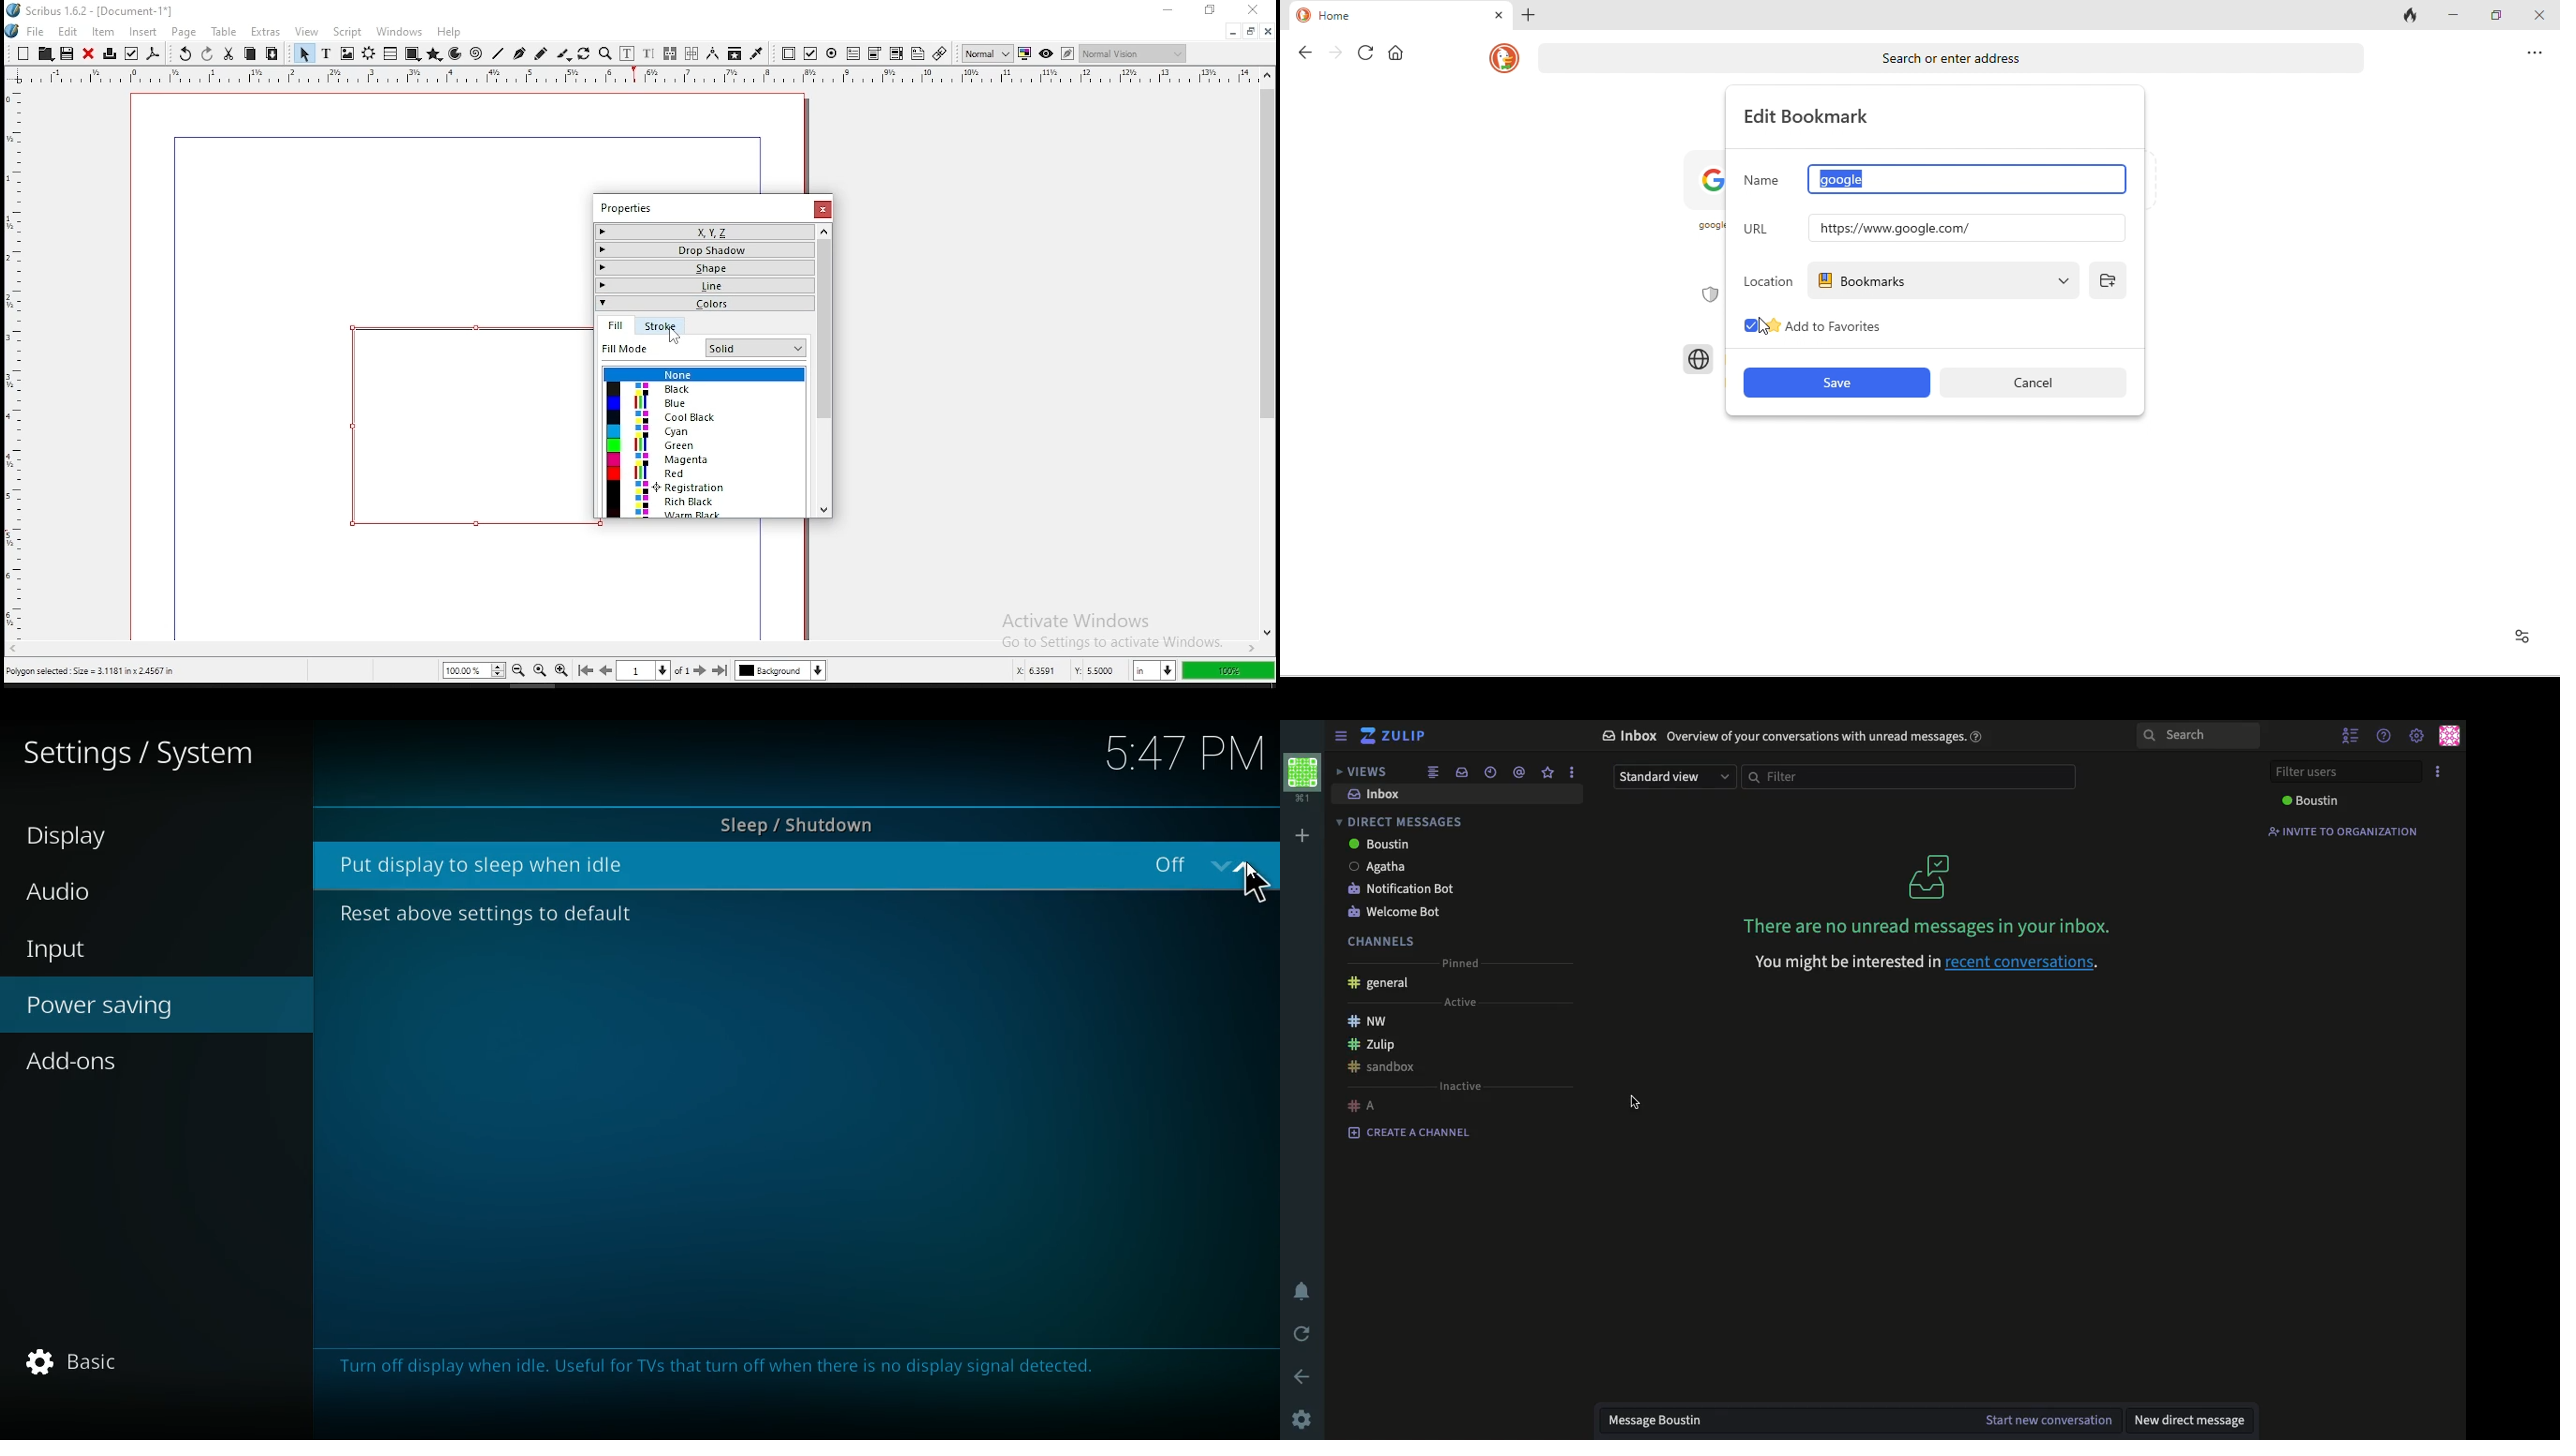 The image size is (2576, 1456). Describe the element at coordinates (1395, 1066) in the screenshot. I see `channel muted` at that location.